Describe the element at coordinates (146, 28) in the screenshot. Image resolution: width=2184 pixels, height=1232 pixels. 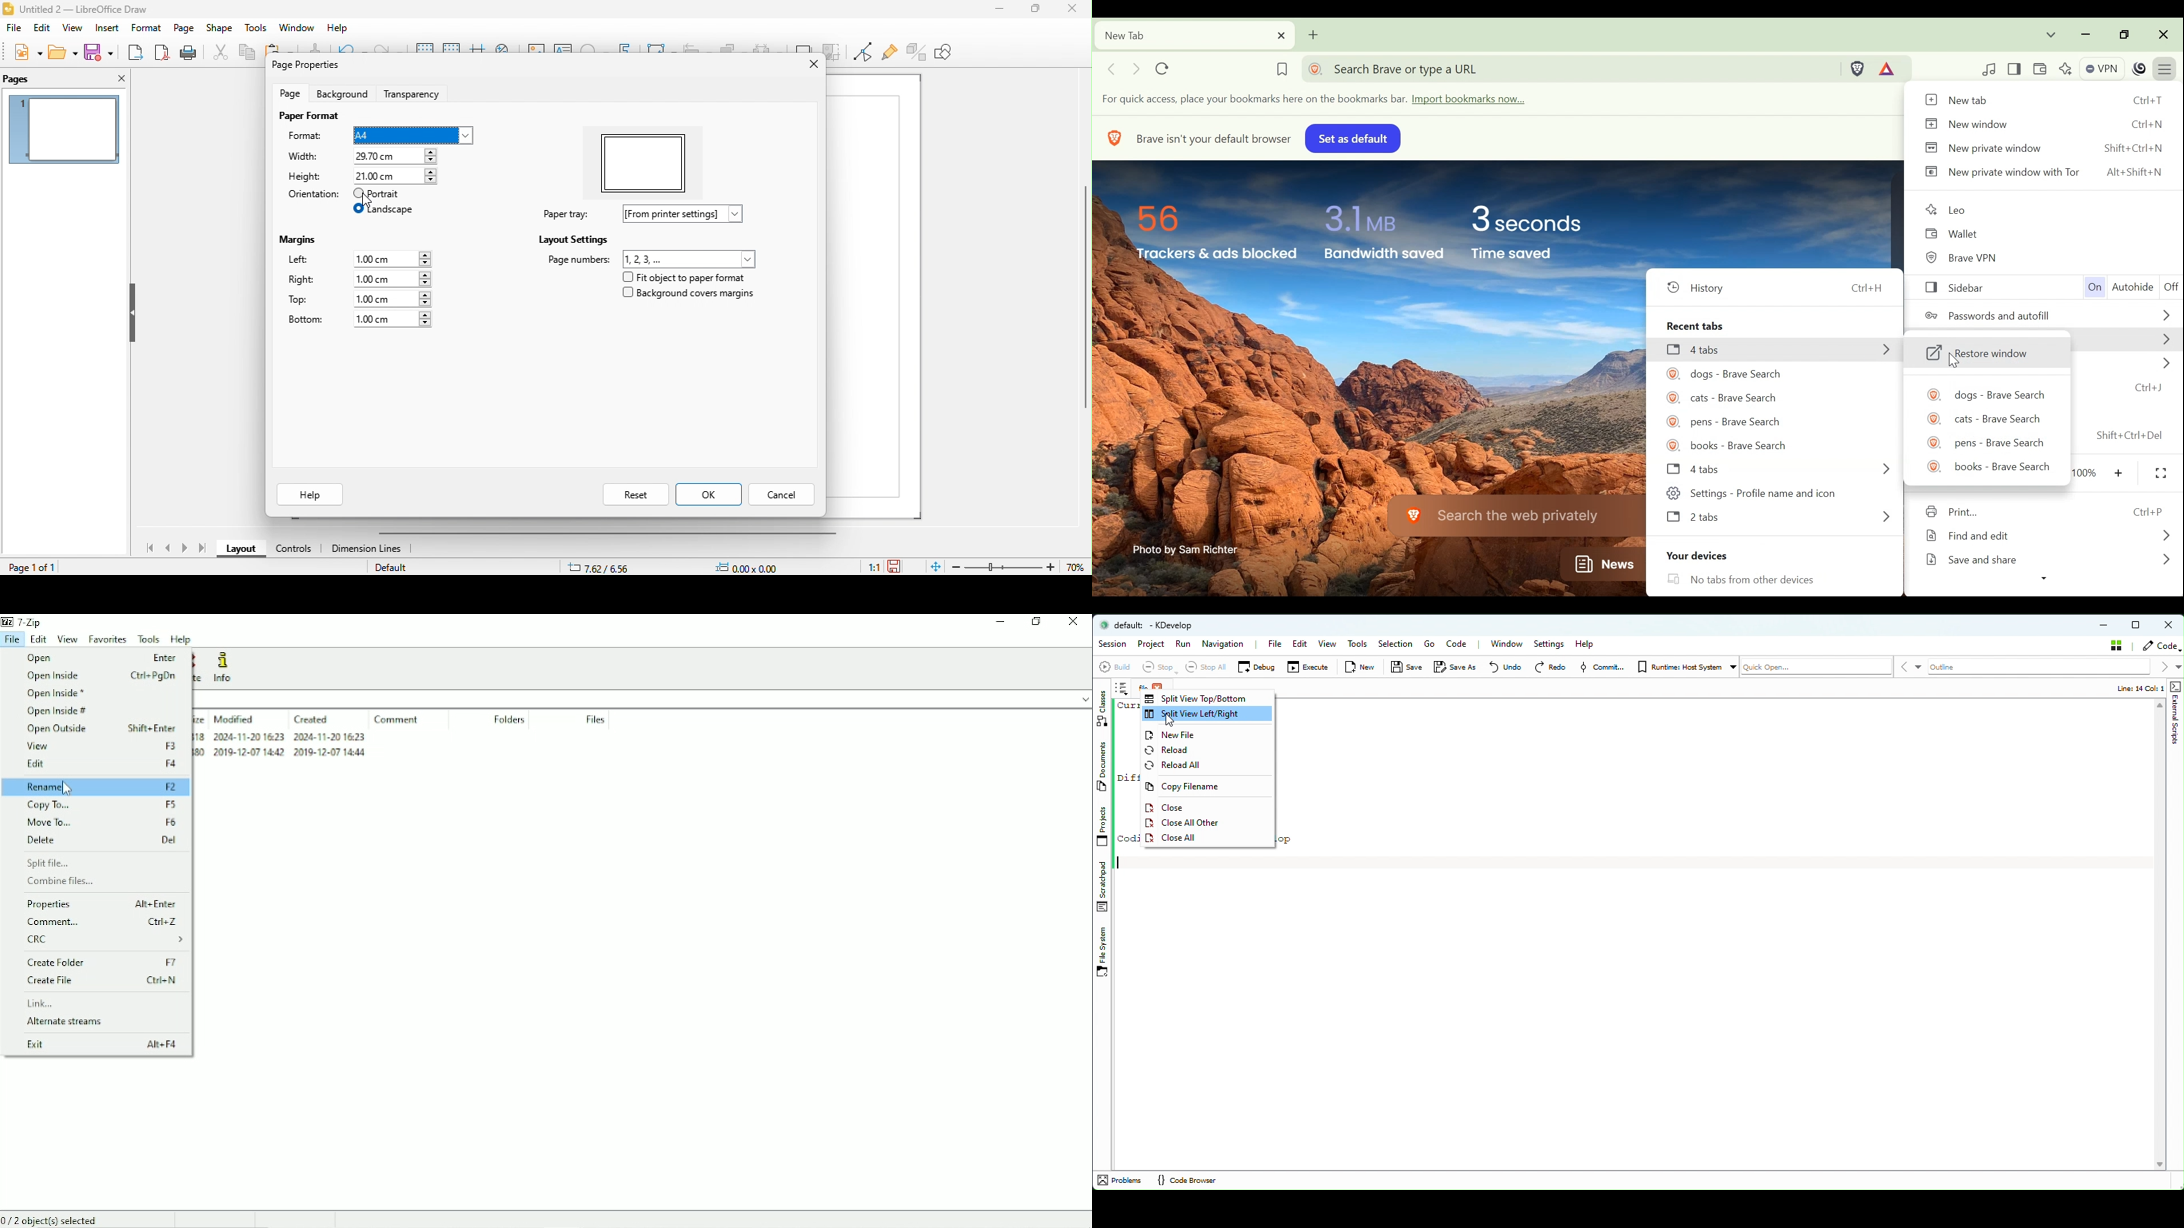
I see `format` at that location.